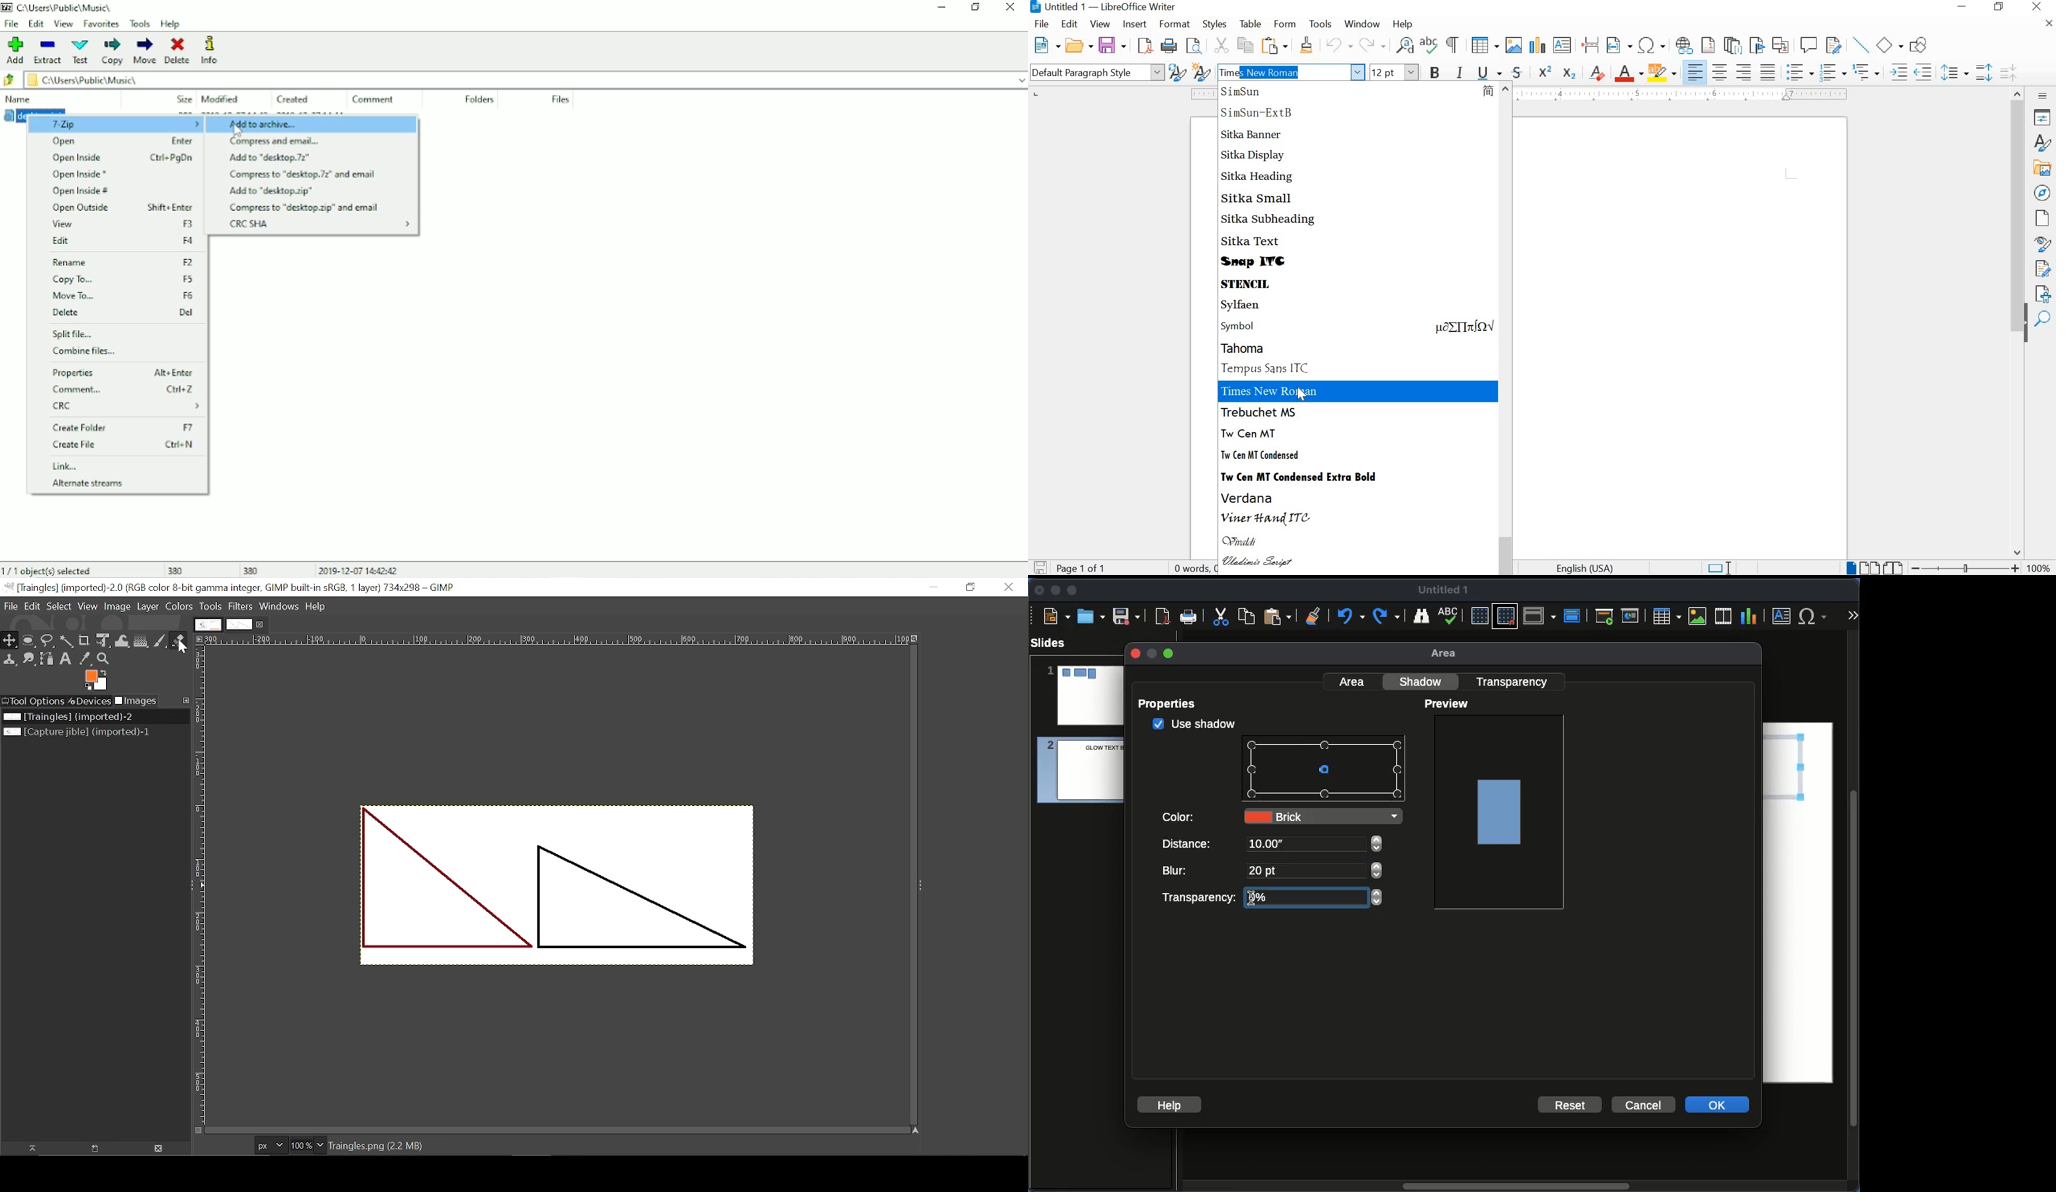 This screenshot has height=1204, width=2072. What do you see at coordinates (1241, 305) in the screenshot?
I see `SYLFAEN` at bounding box center [1241, 305].